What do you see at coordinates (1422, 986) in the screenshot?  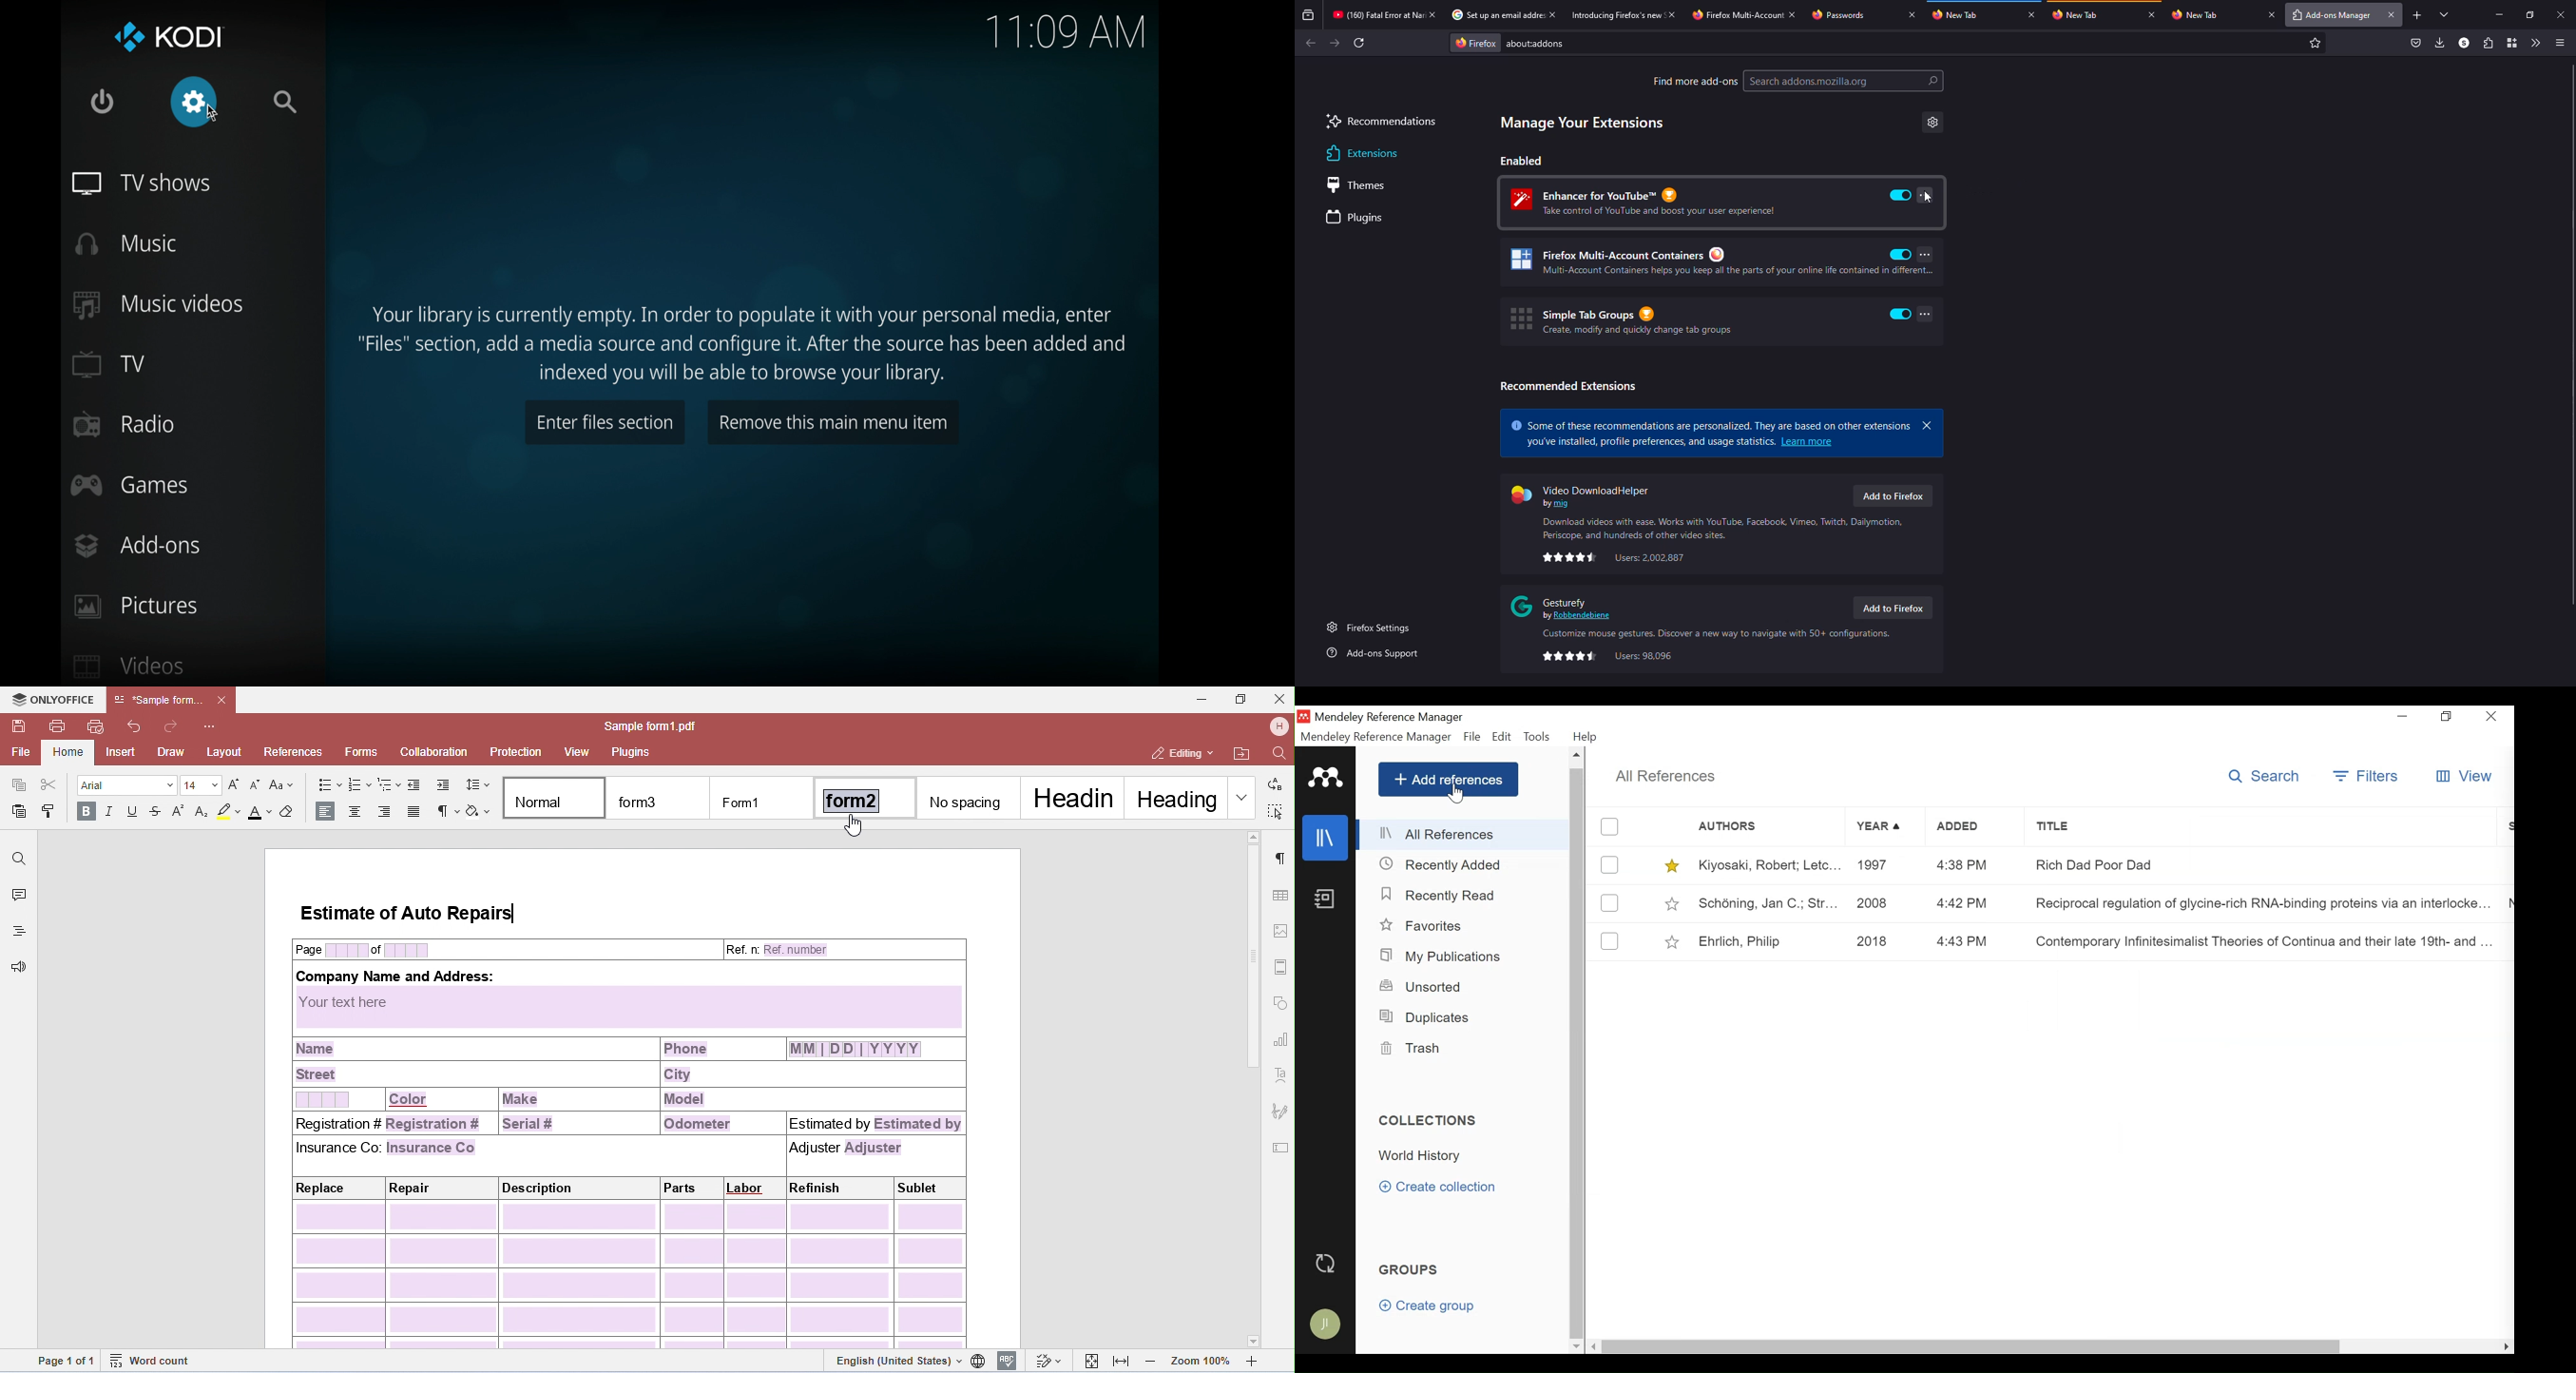 I see `Unsorted` at bounding box center [1422, 986].